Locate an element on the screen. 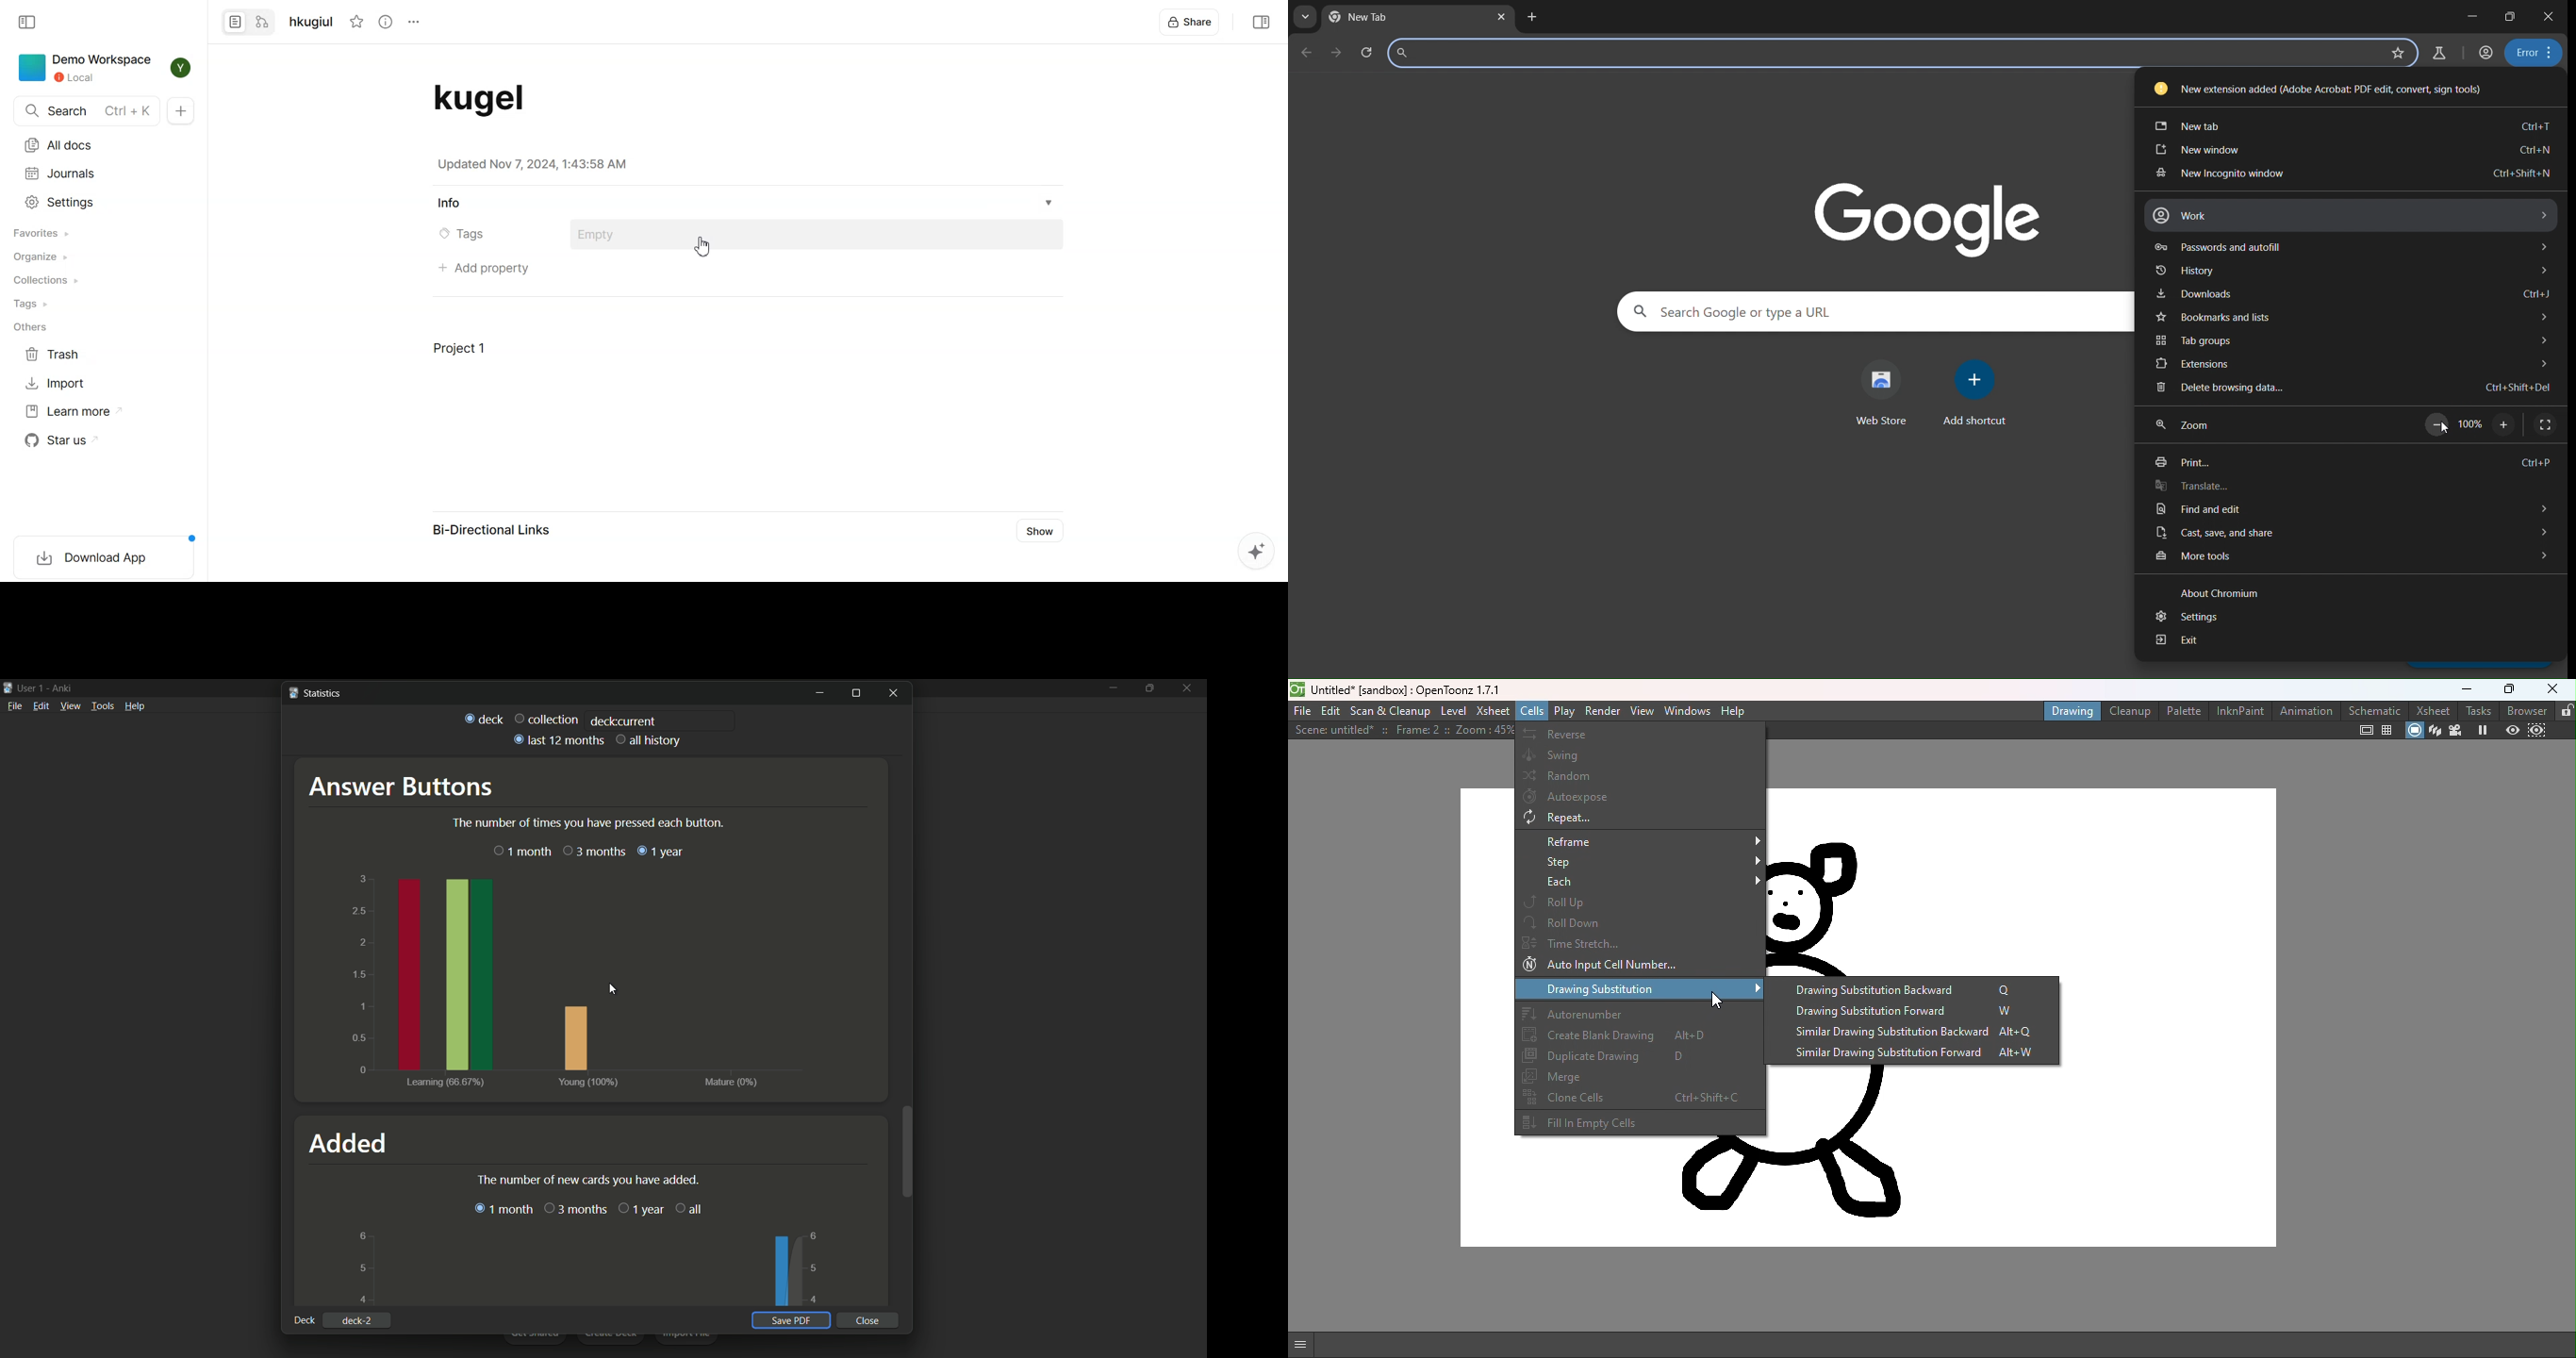  close is located at coordinates (2551, 18).